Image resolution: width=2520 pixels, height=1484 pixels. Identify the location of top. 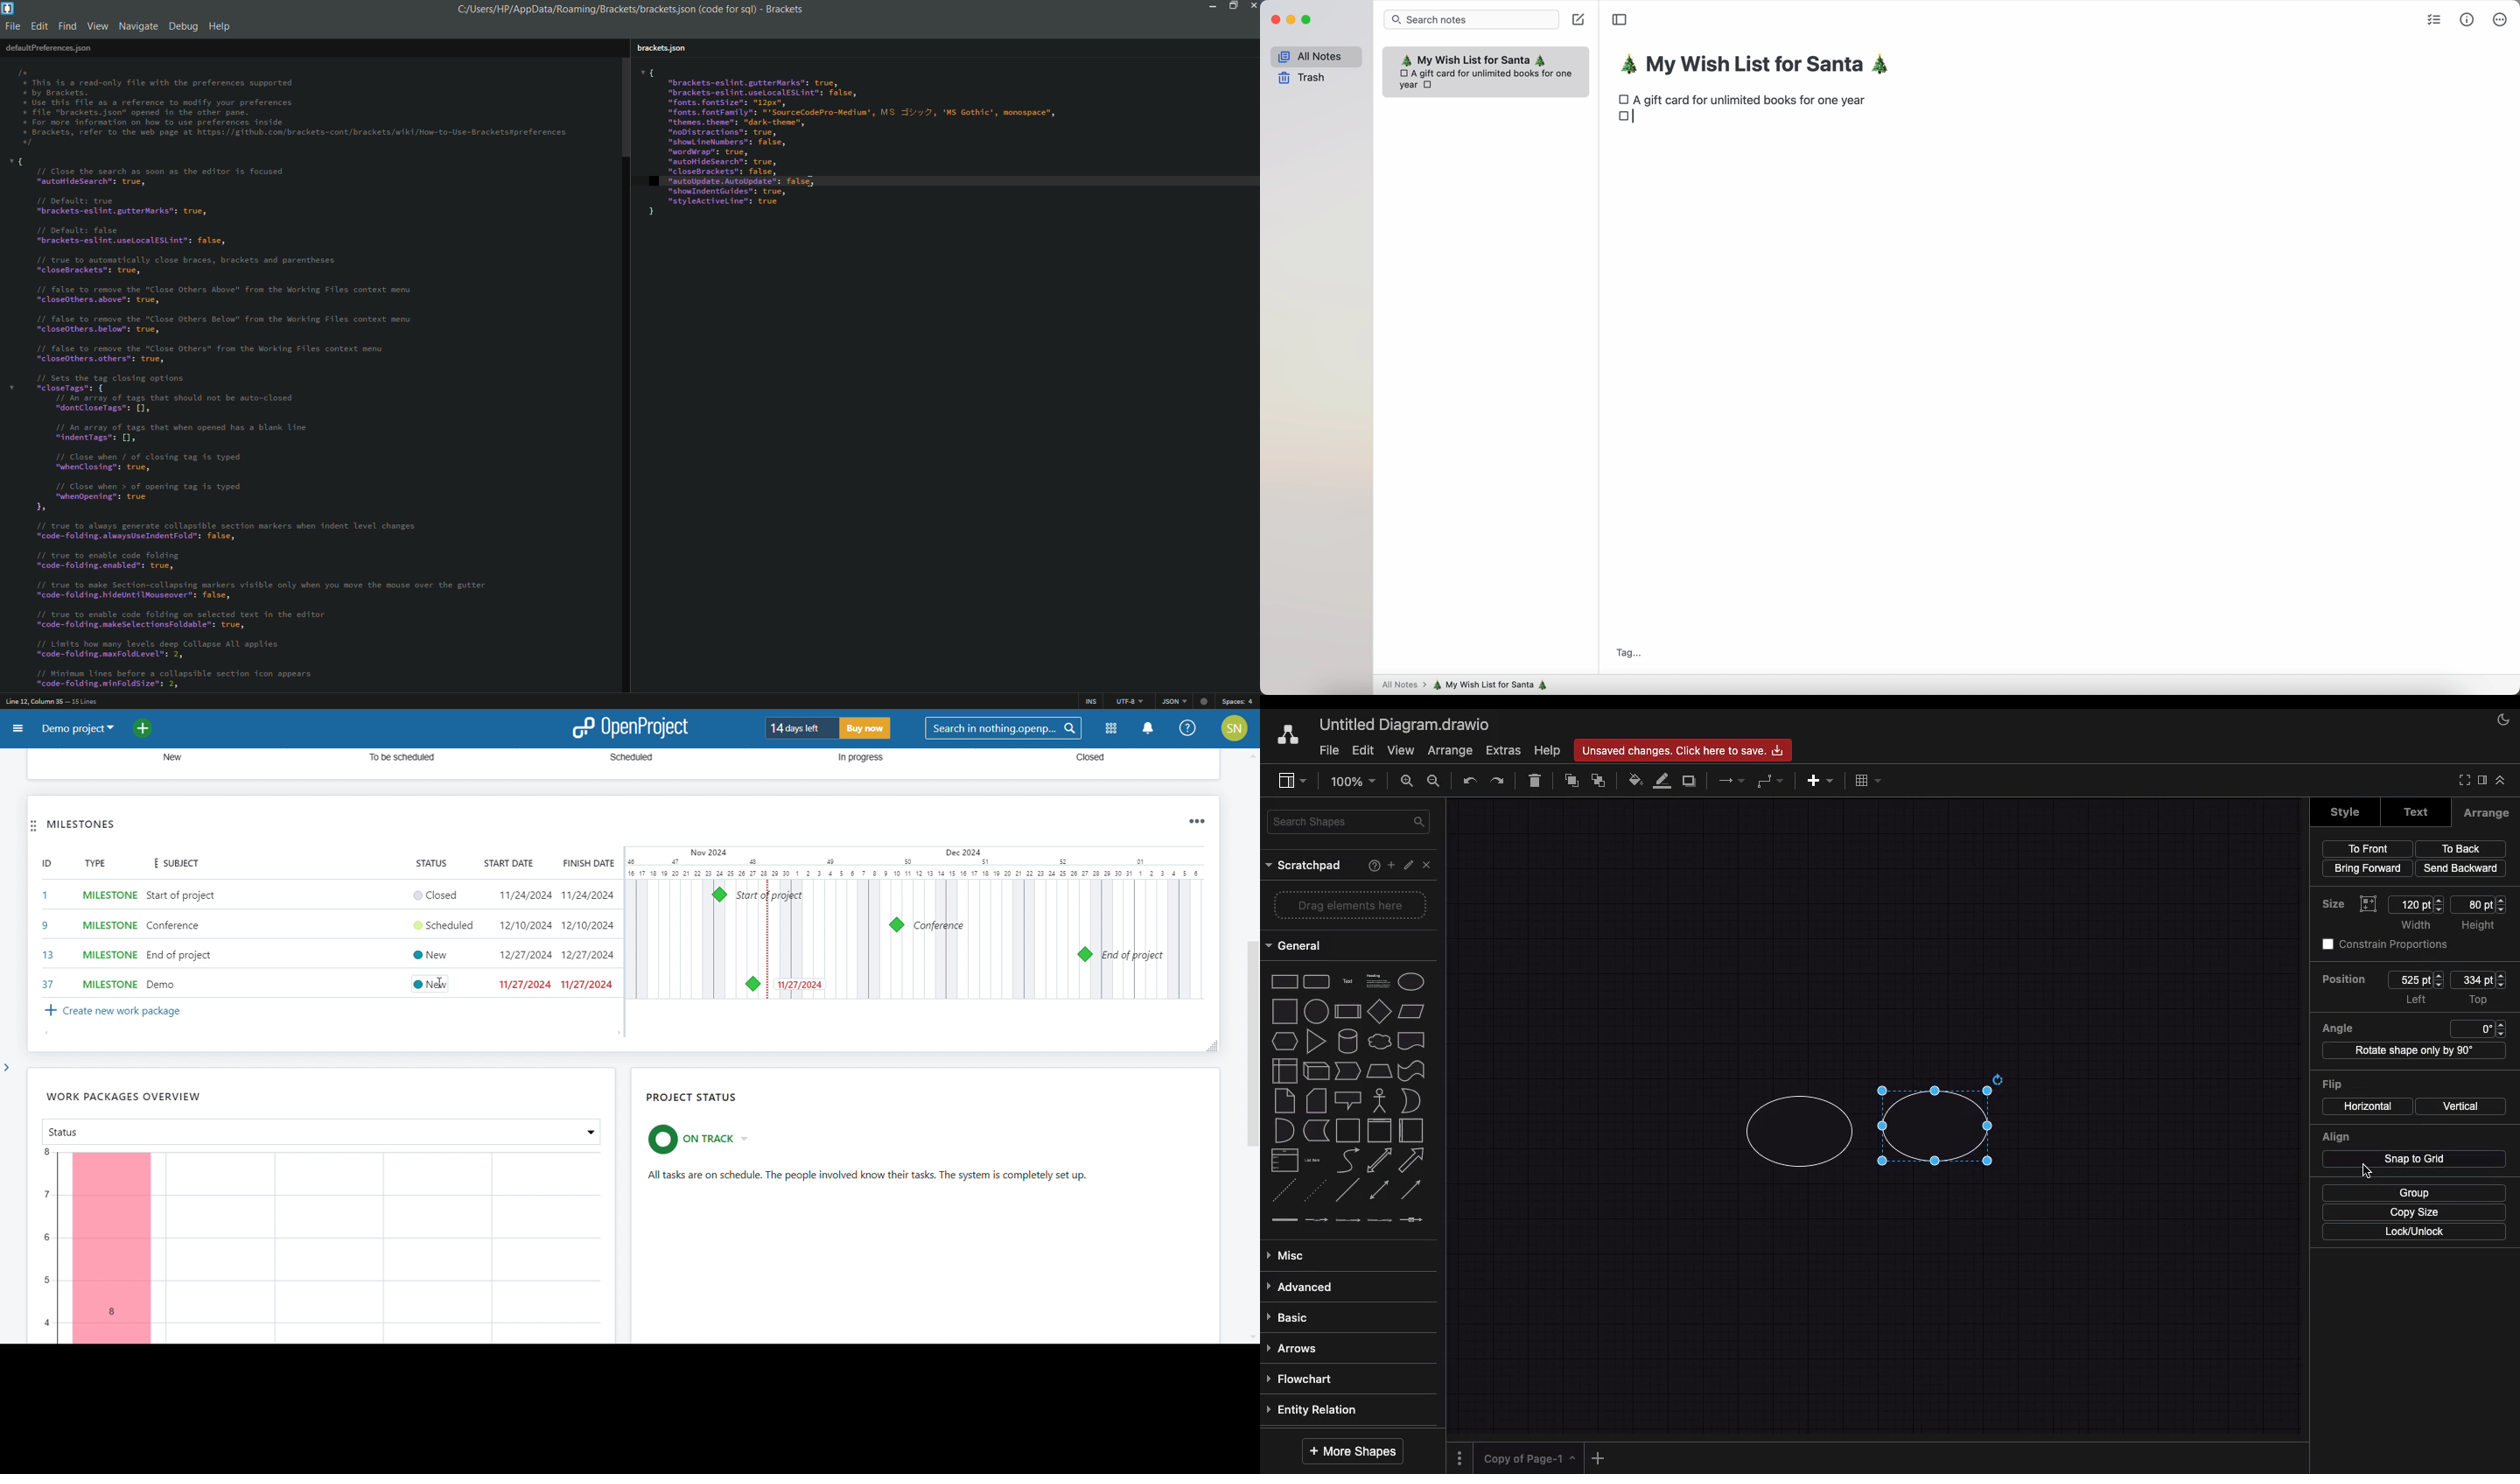
(2478, 1000).